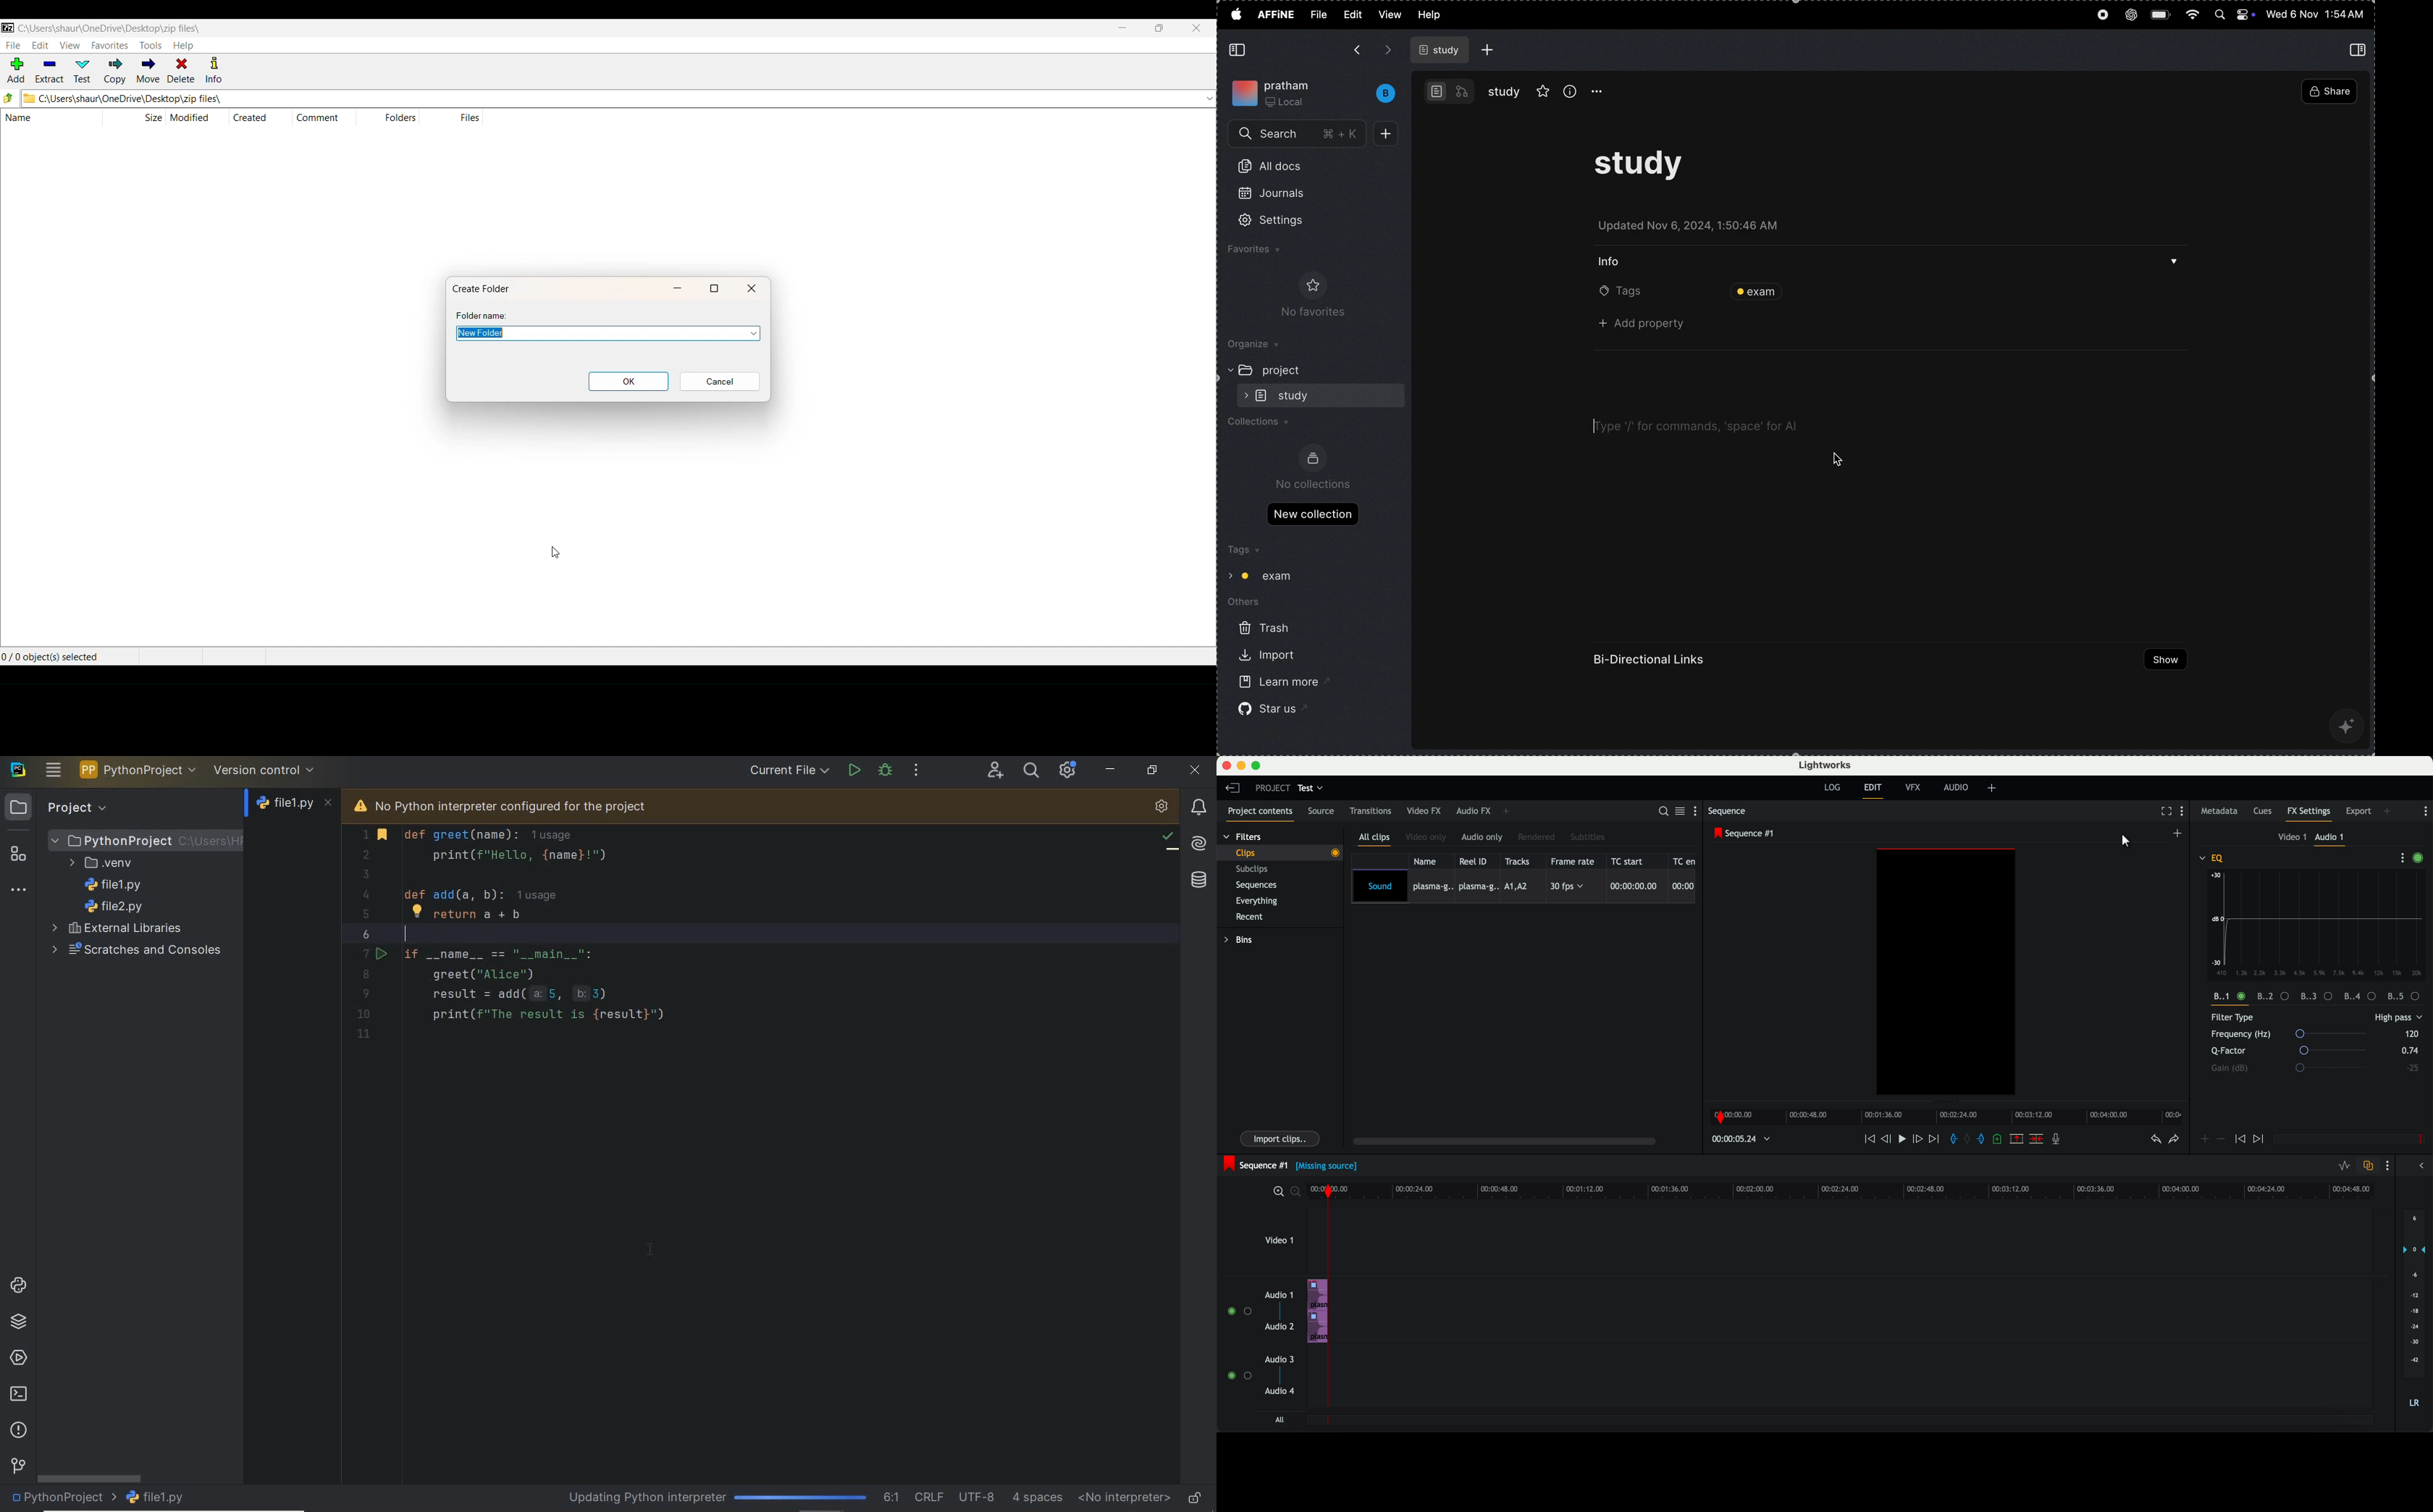 The height and width of the screenshot is (1512, 2436). Describe the element at coordinates (1278, 1192) in the screenshot. I see `zoom in` at that location.